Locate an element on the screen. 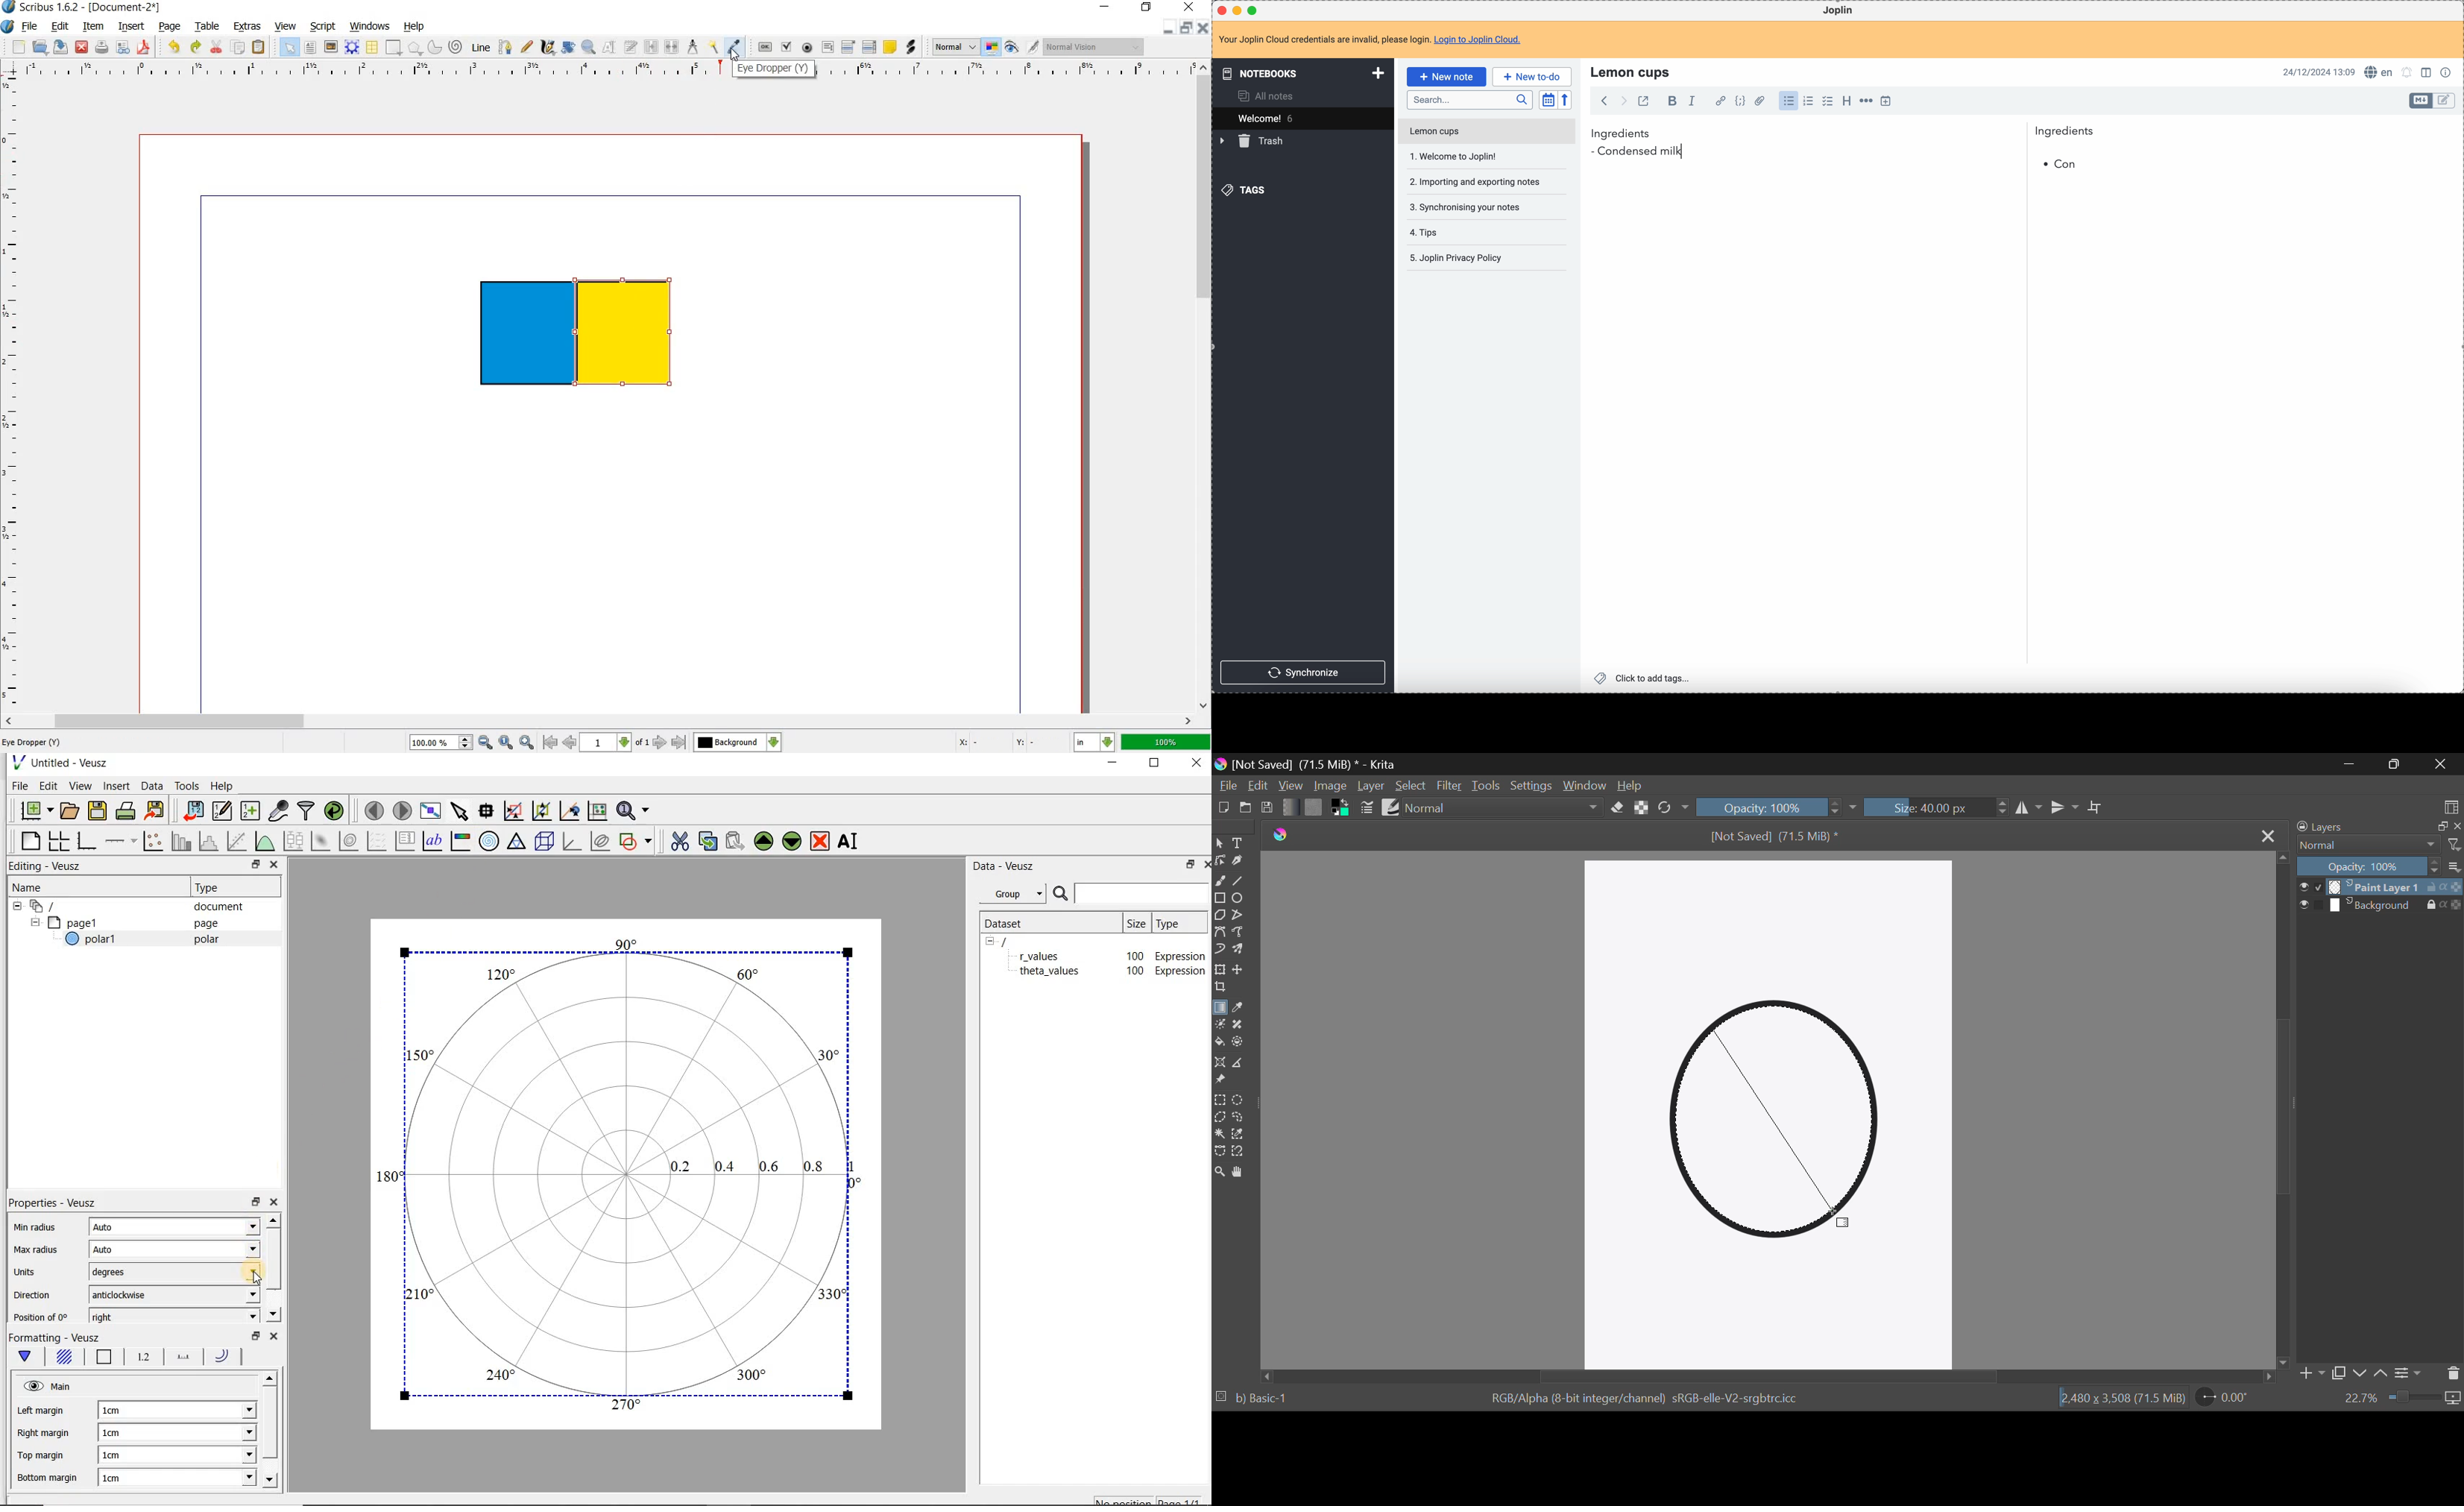  click to add tags is located at coordinates (1645, 678).